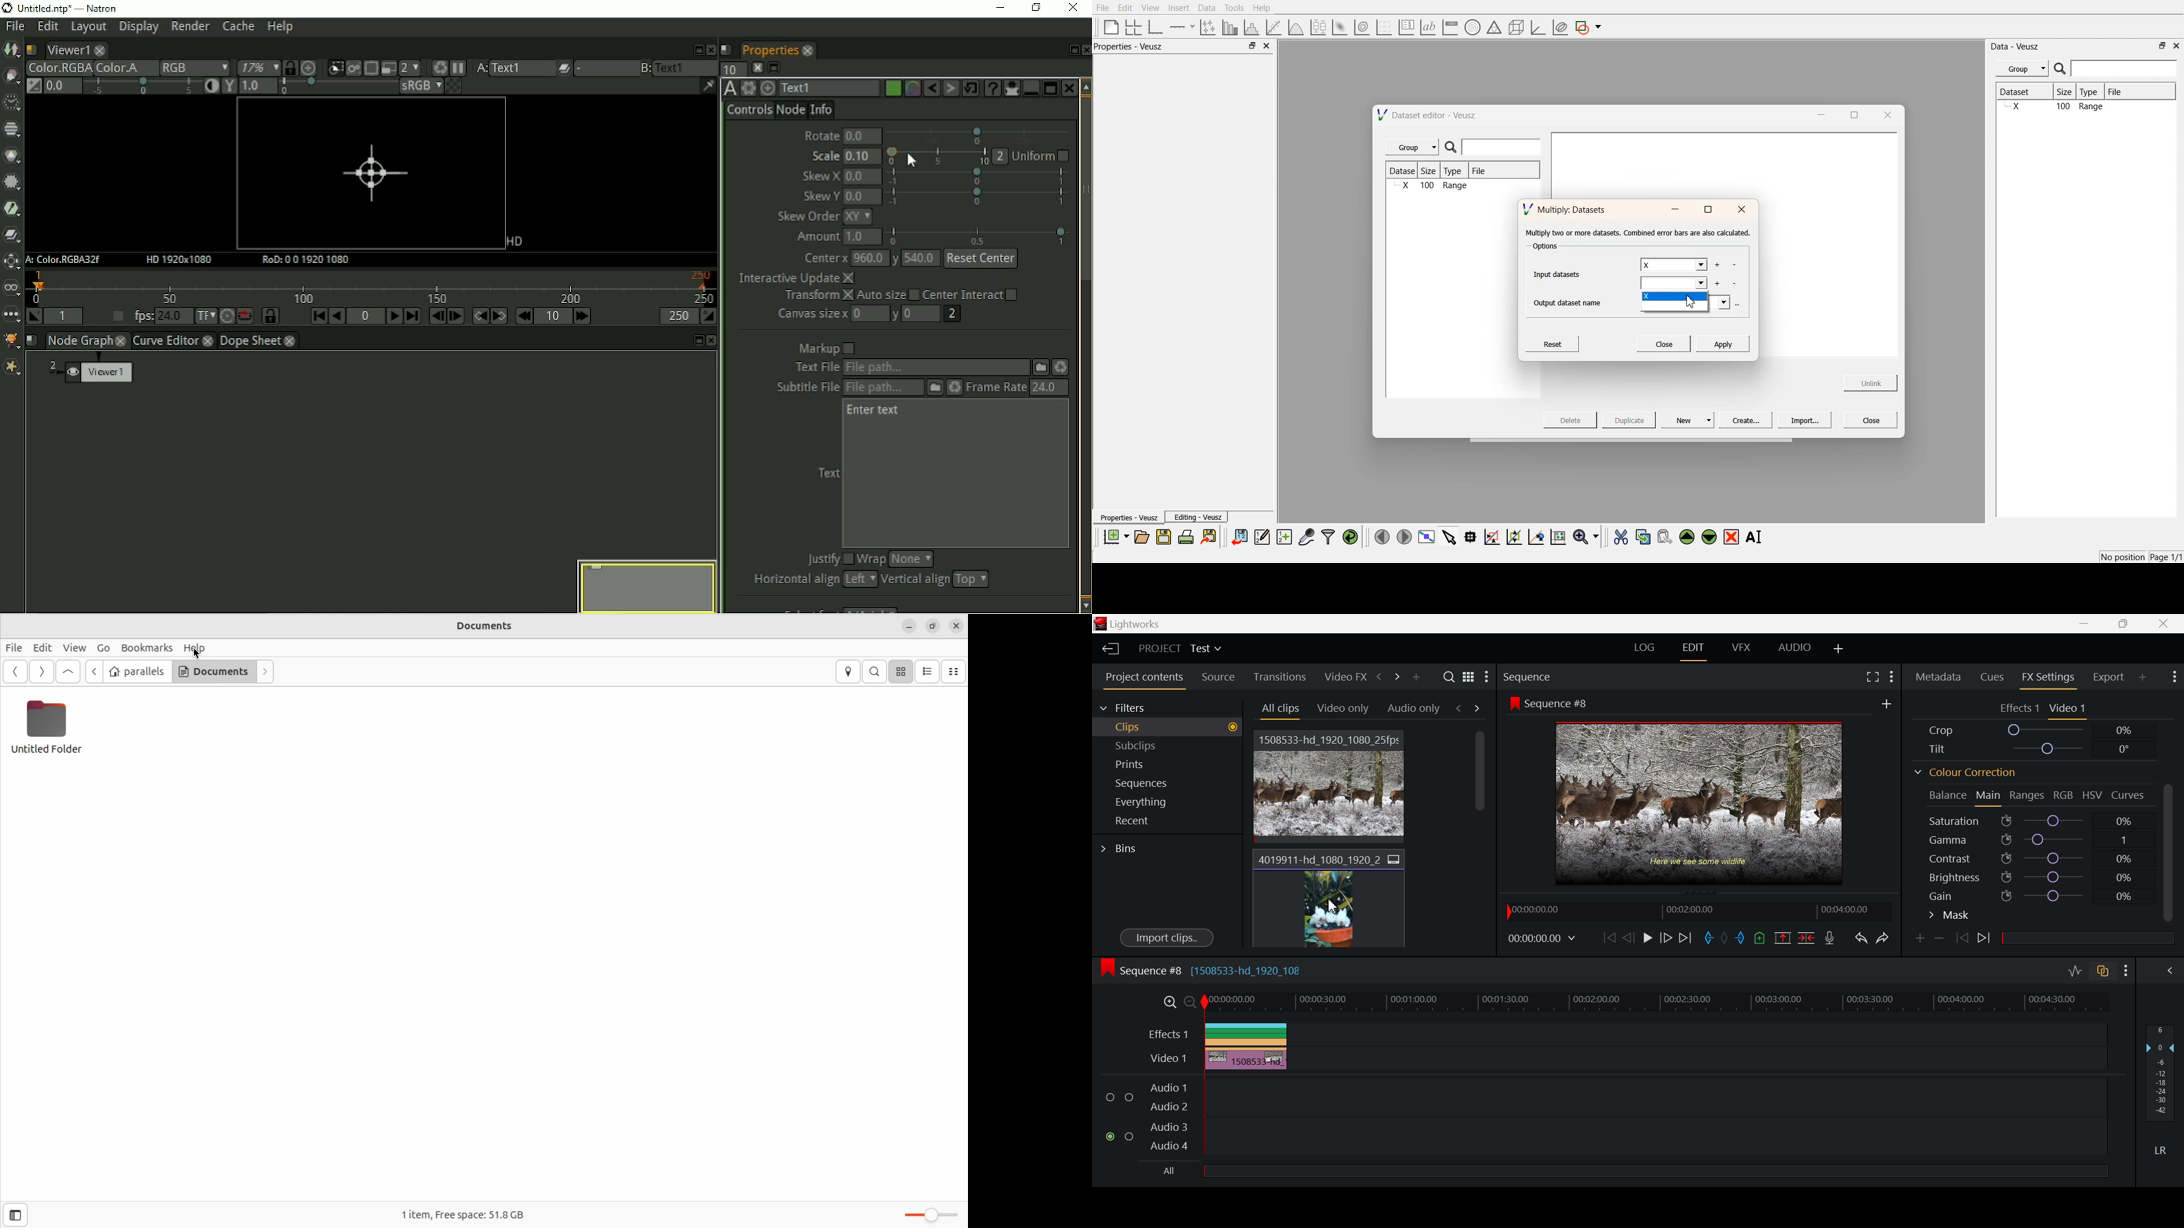 The width and height of the screenshot is (2184, 1232). What do you see at coordinates (1942, 938) in the screenshot?
I see `Lower keyframe` at bounding box center [1942, 938].